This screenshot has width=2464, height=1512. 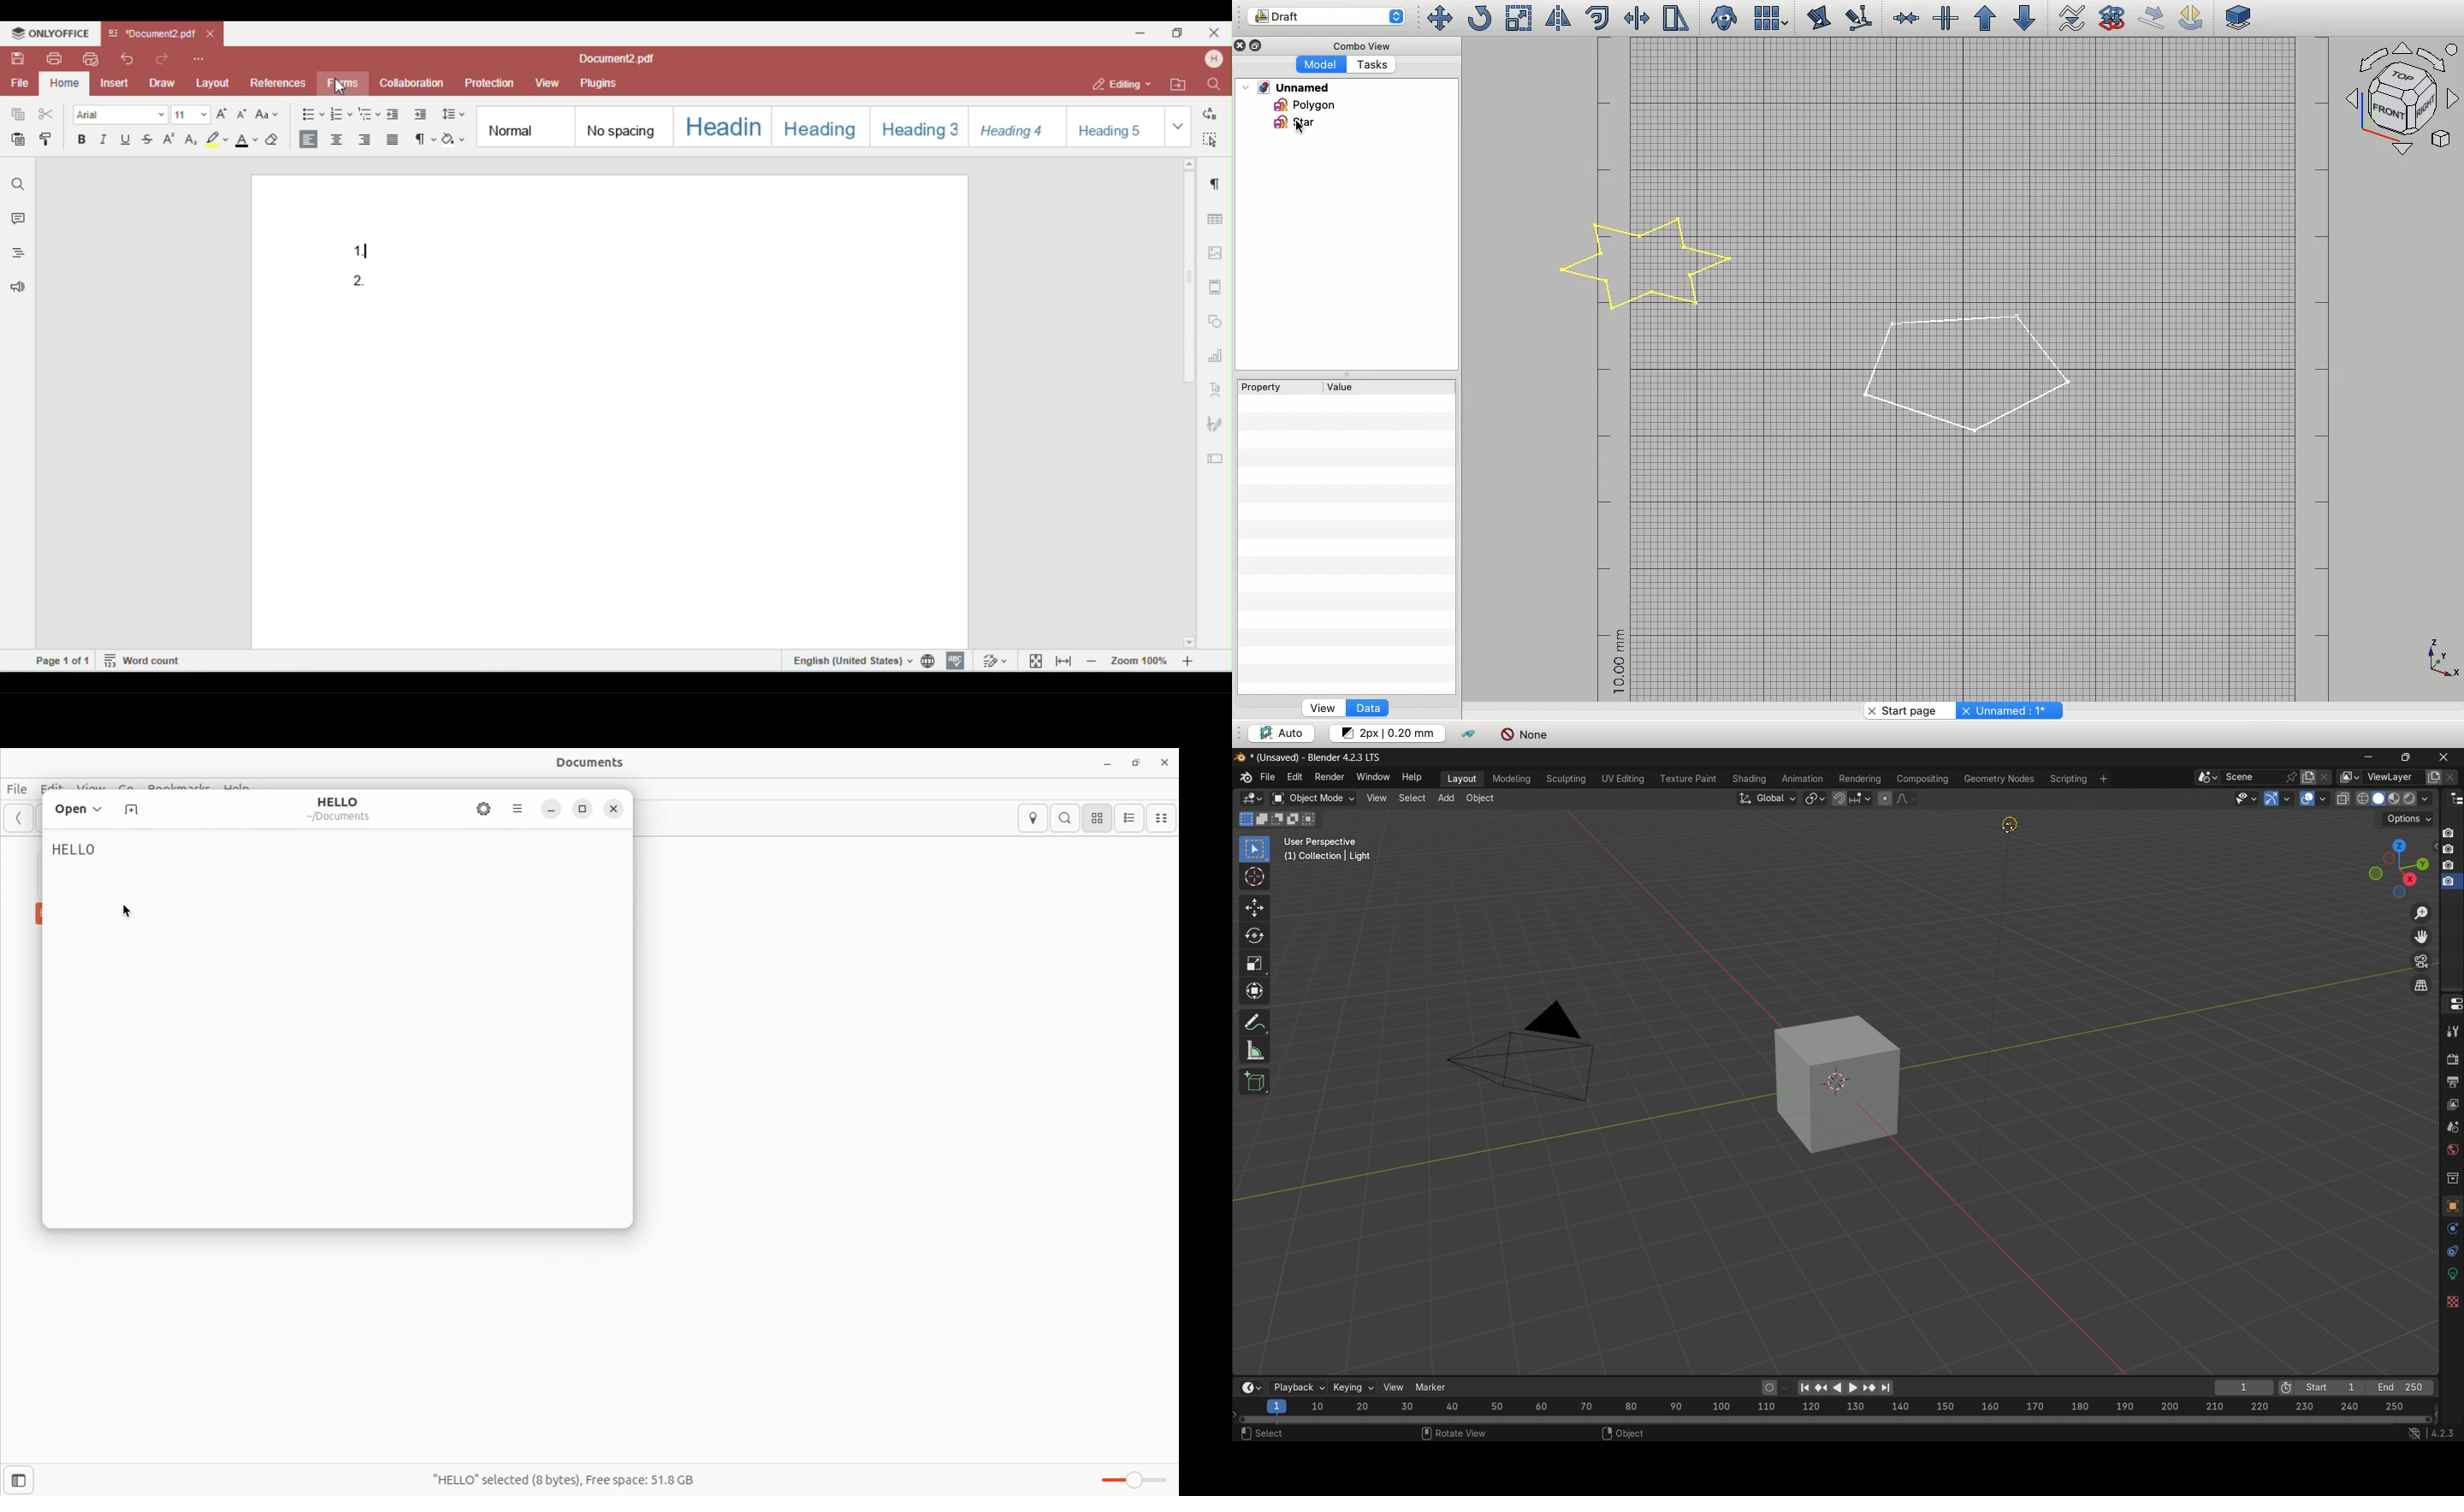 What do you see at coordinates (2451, 1080) in the screenshot?
I see `output` at bounding box center [2451, 1080].